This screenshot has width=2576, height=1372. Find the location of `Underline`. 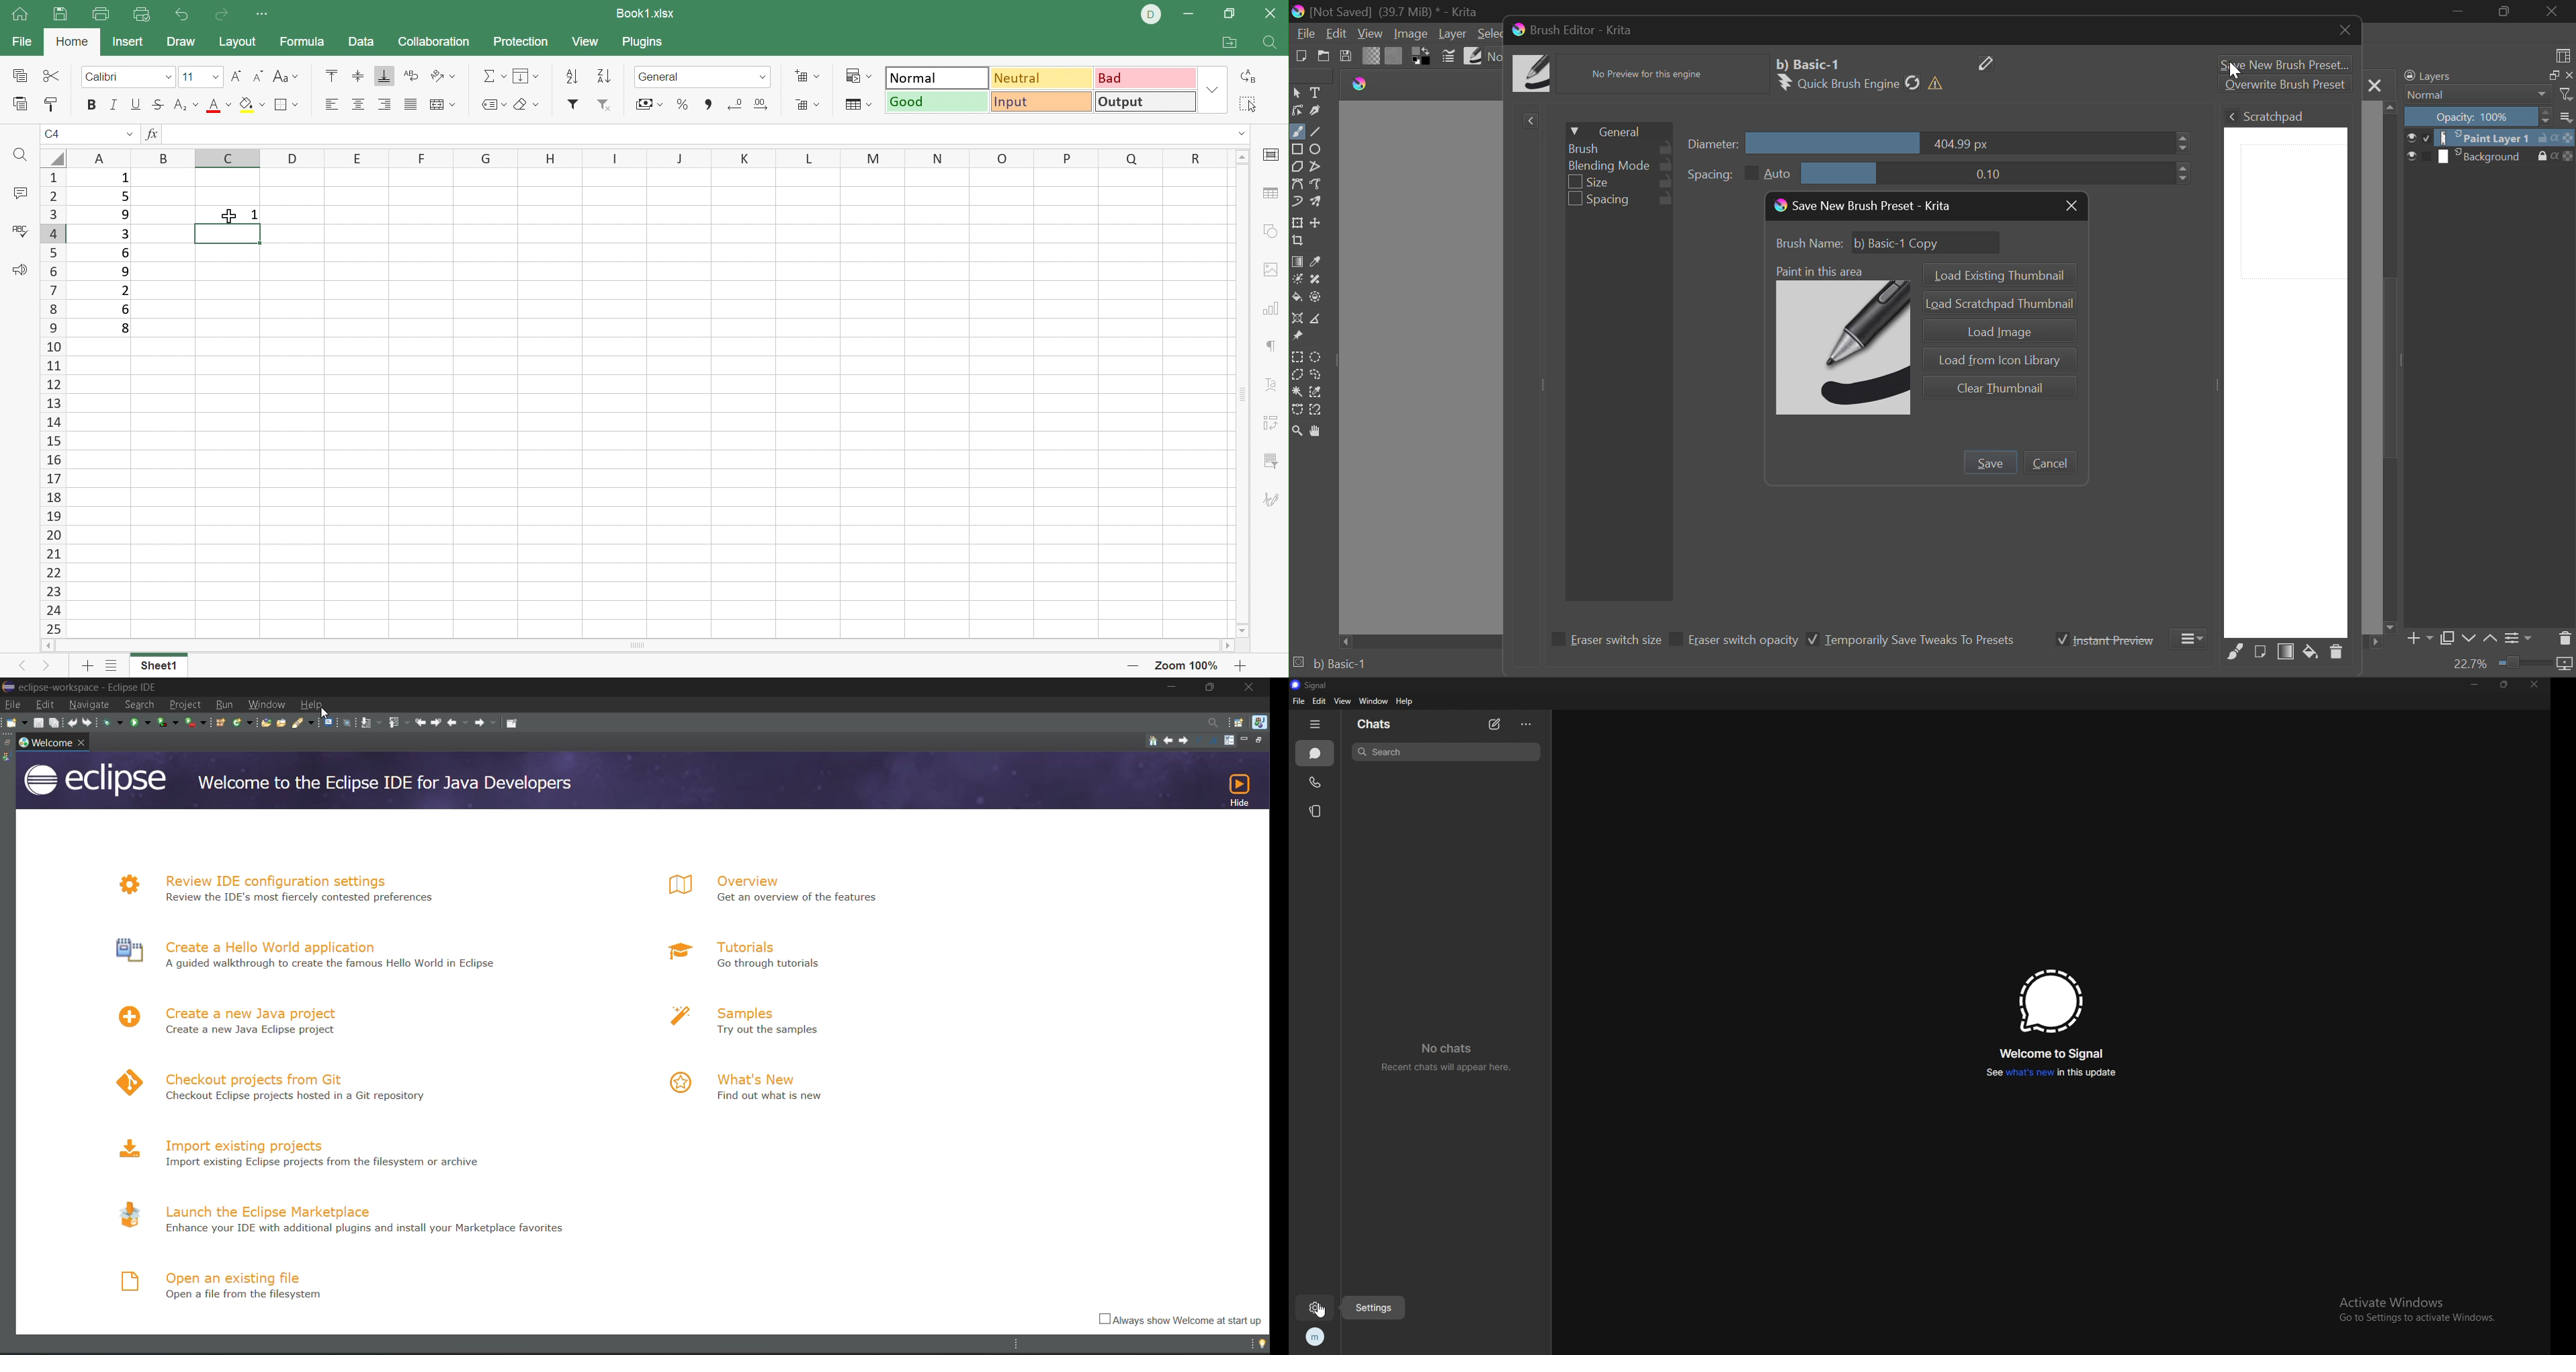

Underline is located at coordinates (136, 106).